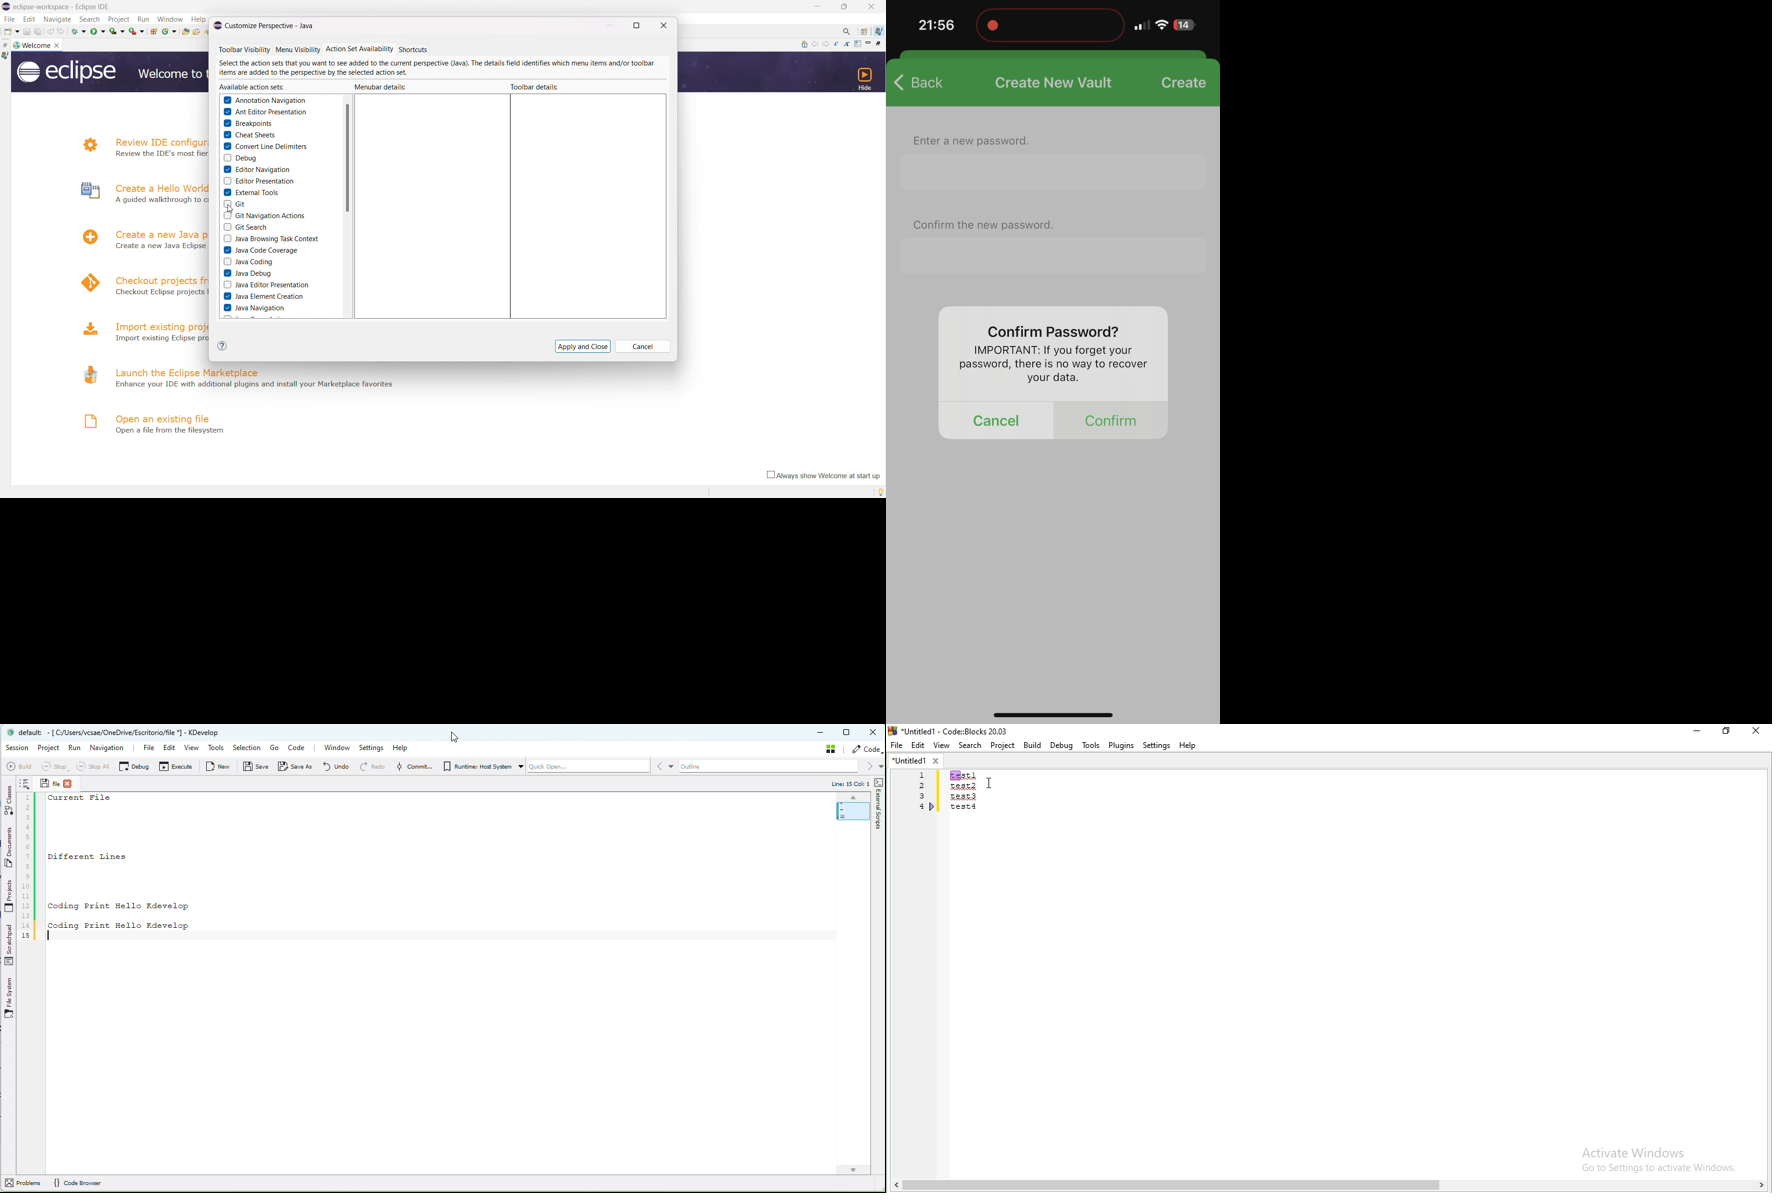 This screenshot has height=1204, width=1792. Describe the element at coordinates (196, 32) in the screenshot. I see `open task` at that location.